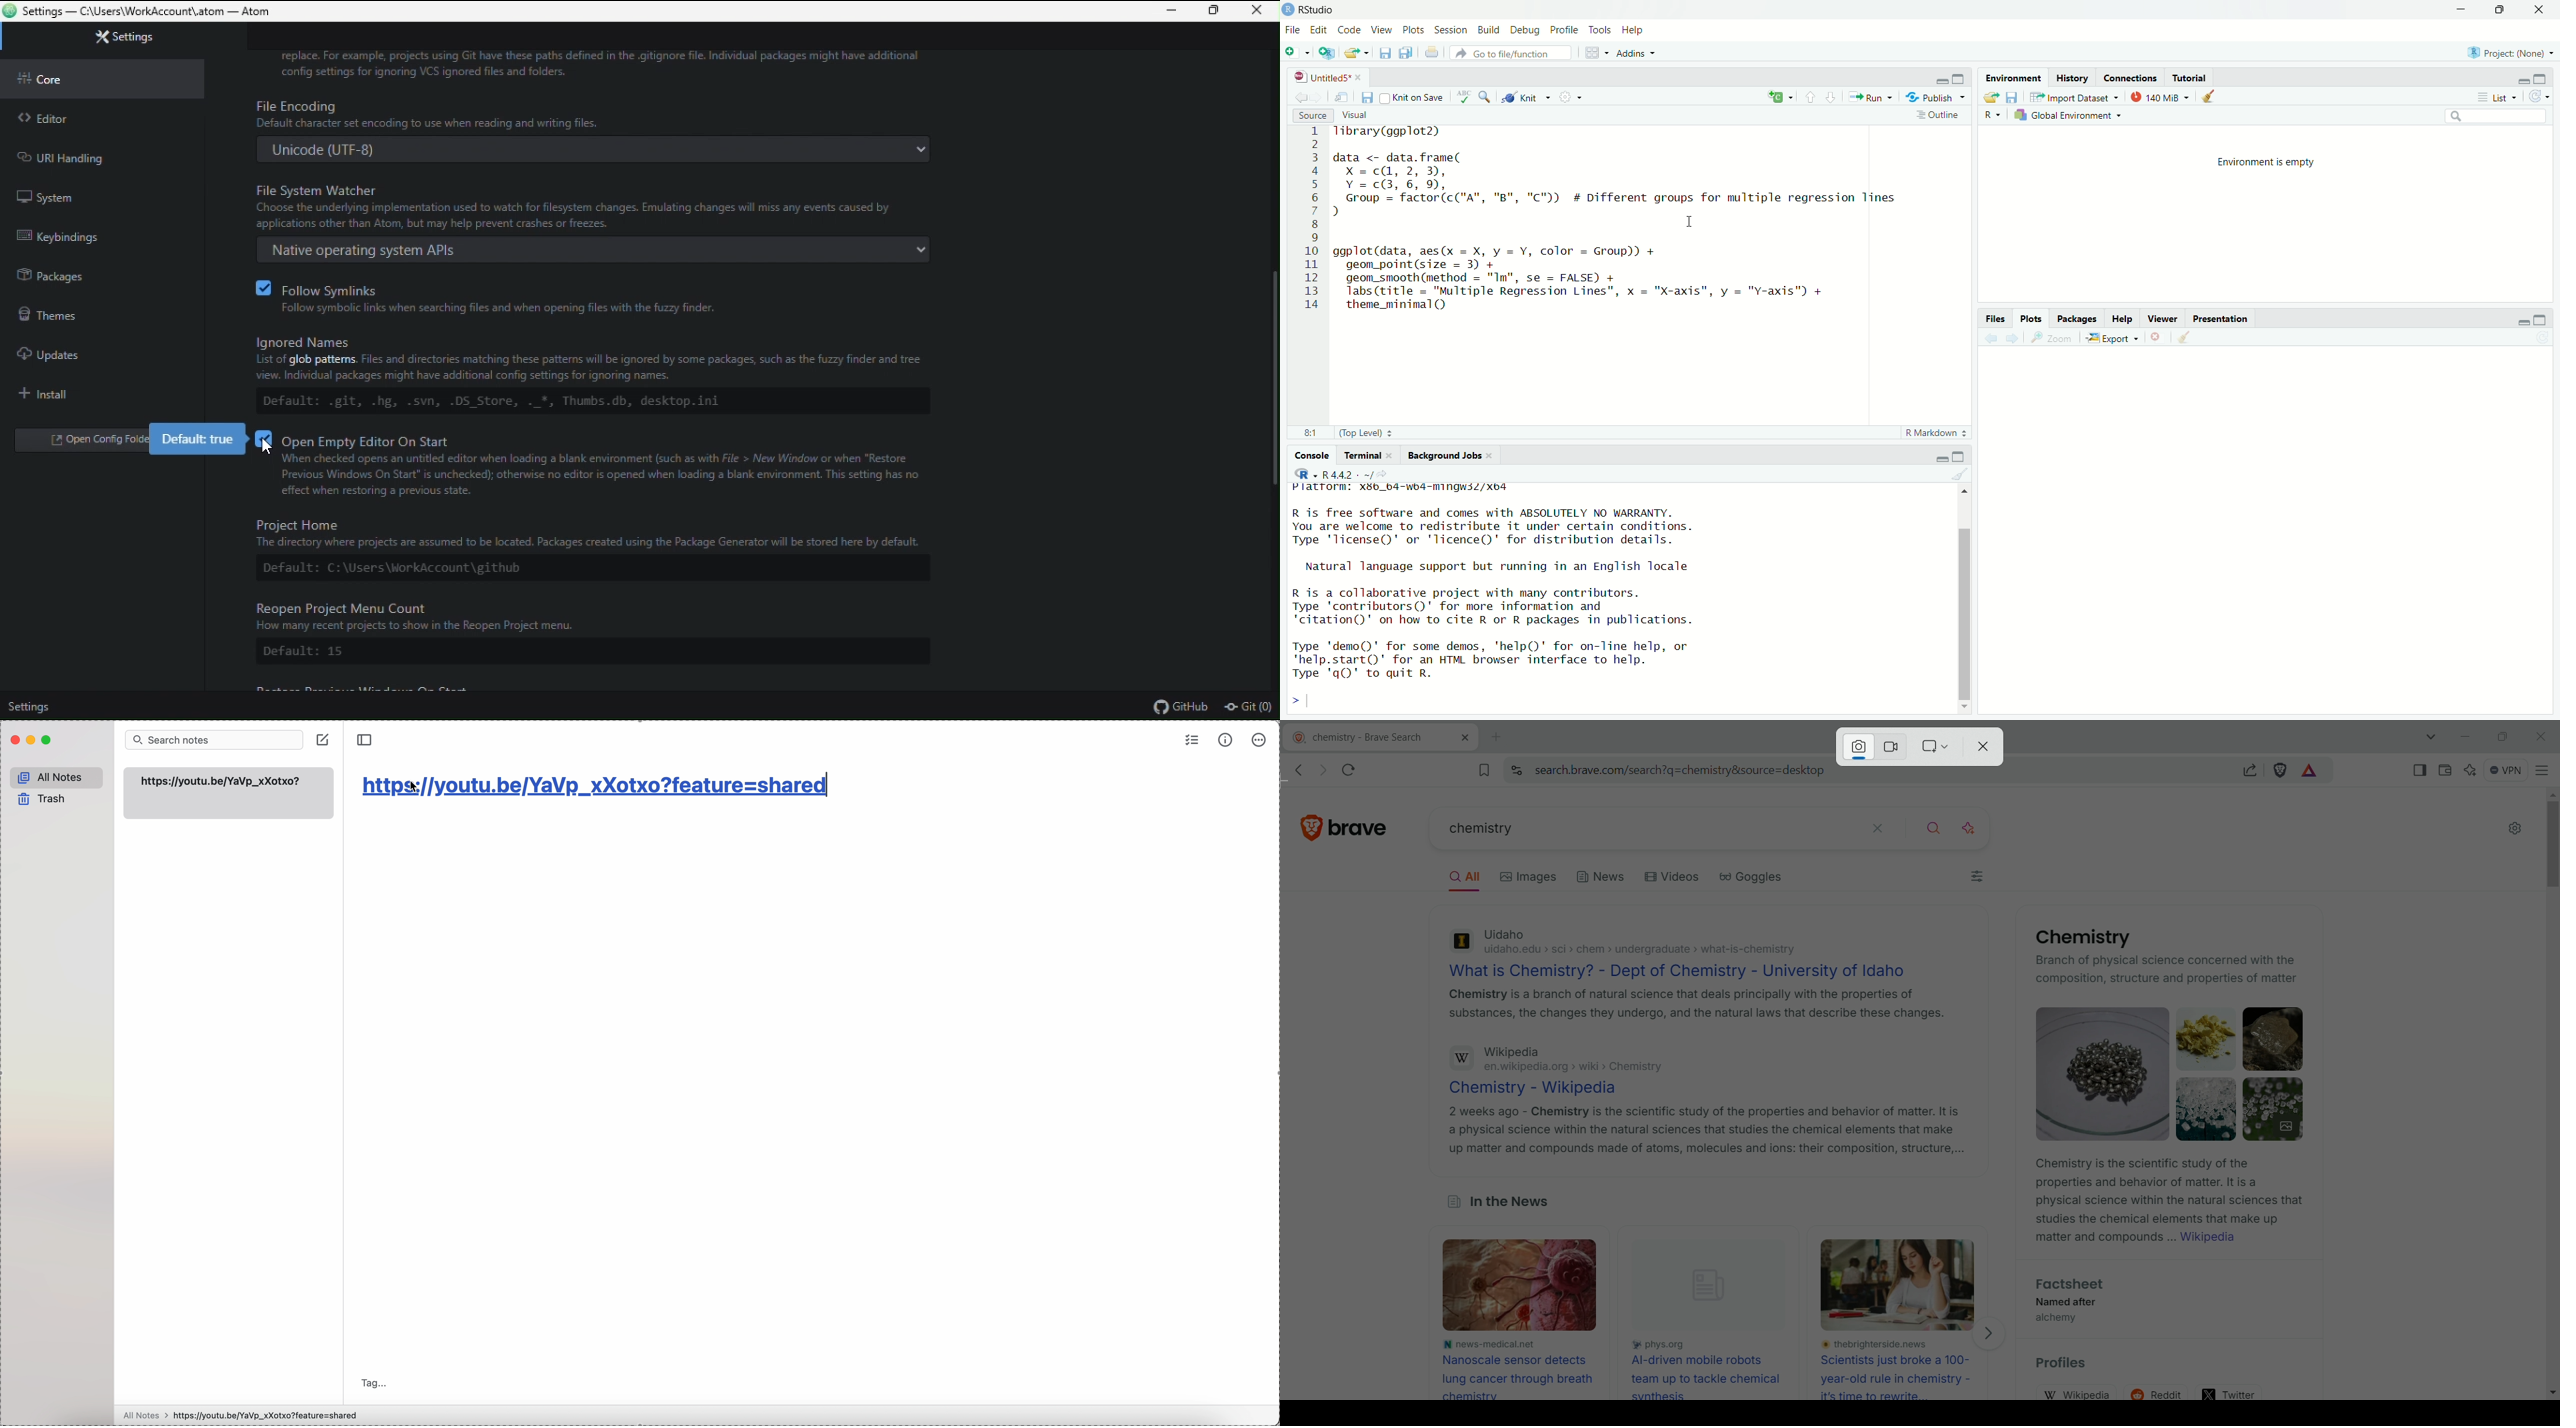 The width and height of the screenshot is (2576, 1428). I want to click on Publish ~, so click(1936, 98).